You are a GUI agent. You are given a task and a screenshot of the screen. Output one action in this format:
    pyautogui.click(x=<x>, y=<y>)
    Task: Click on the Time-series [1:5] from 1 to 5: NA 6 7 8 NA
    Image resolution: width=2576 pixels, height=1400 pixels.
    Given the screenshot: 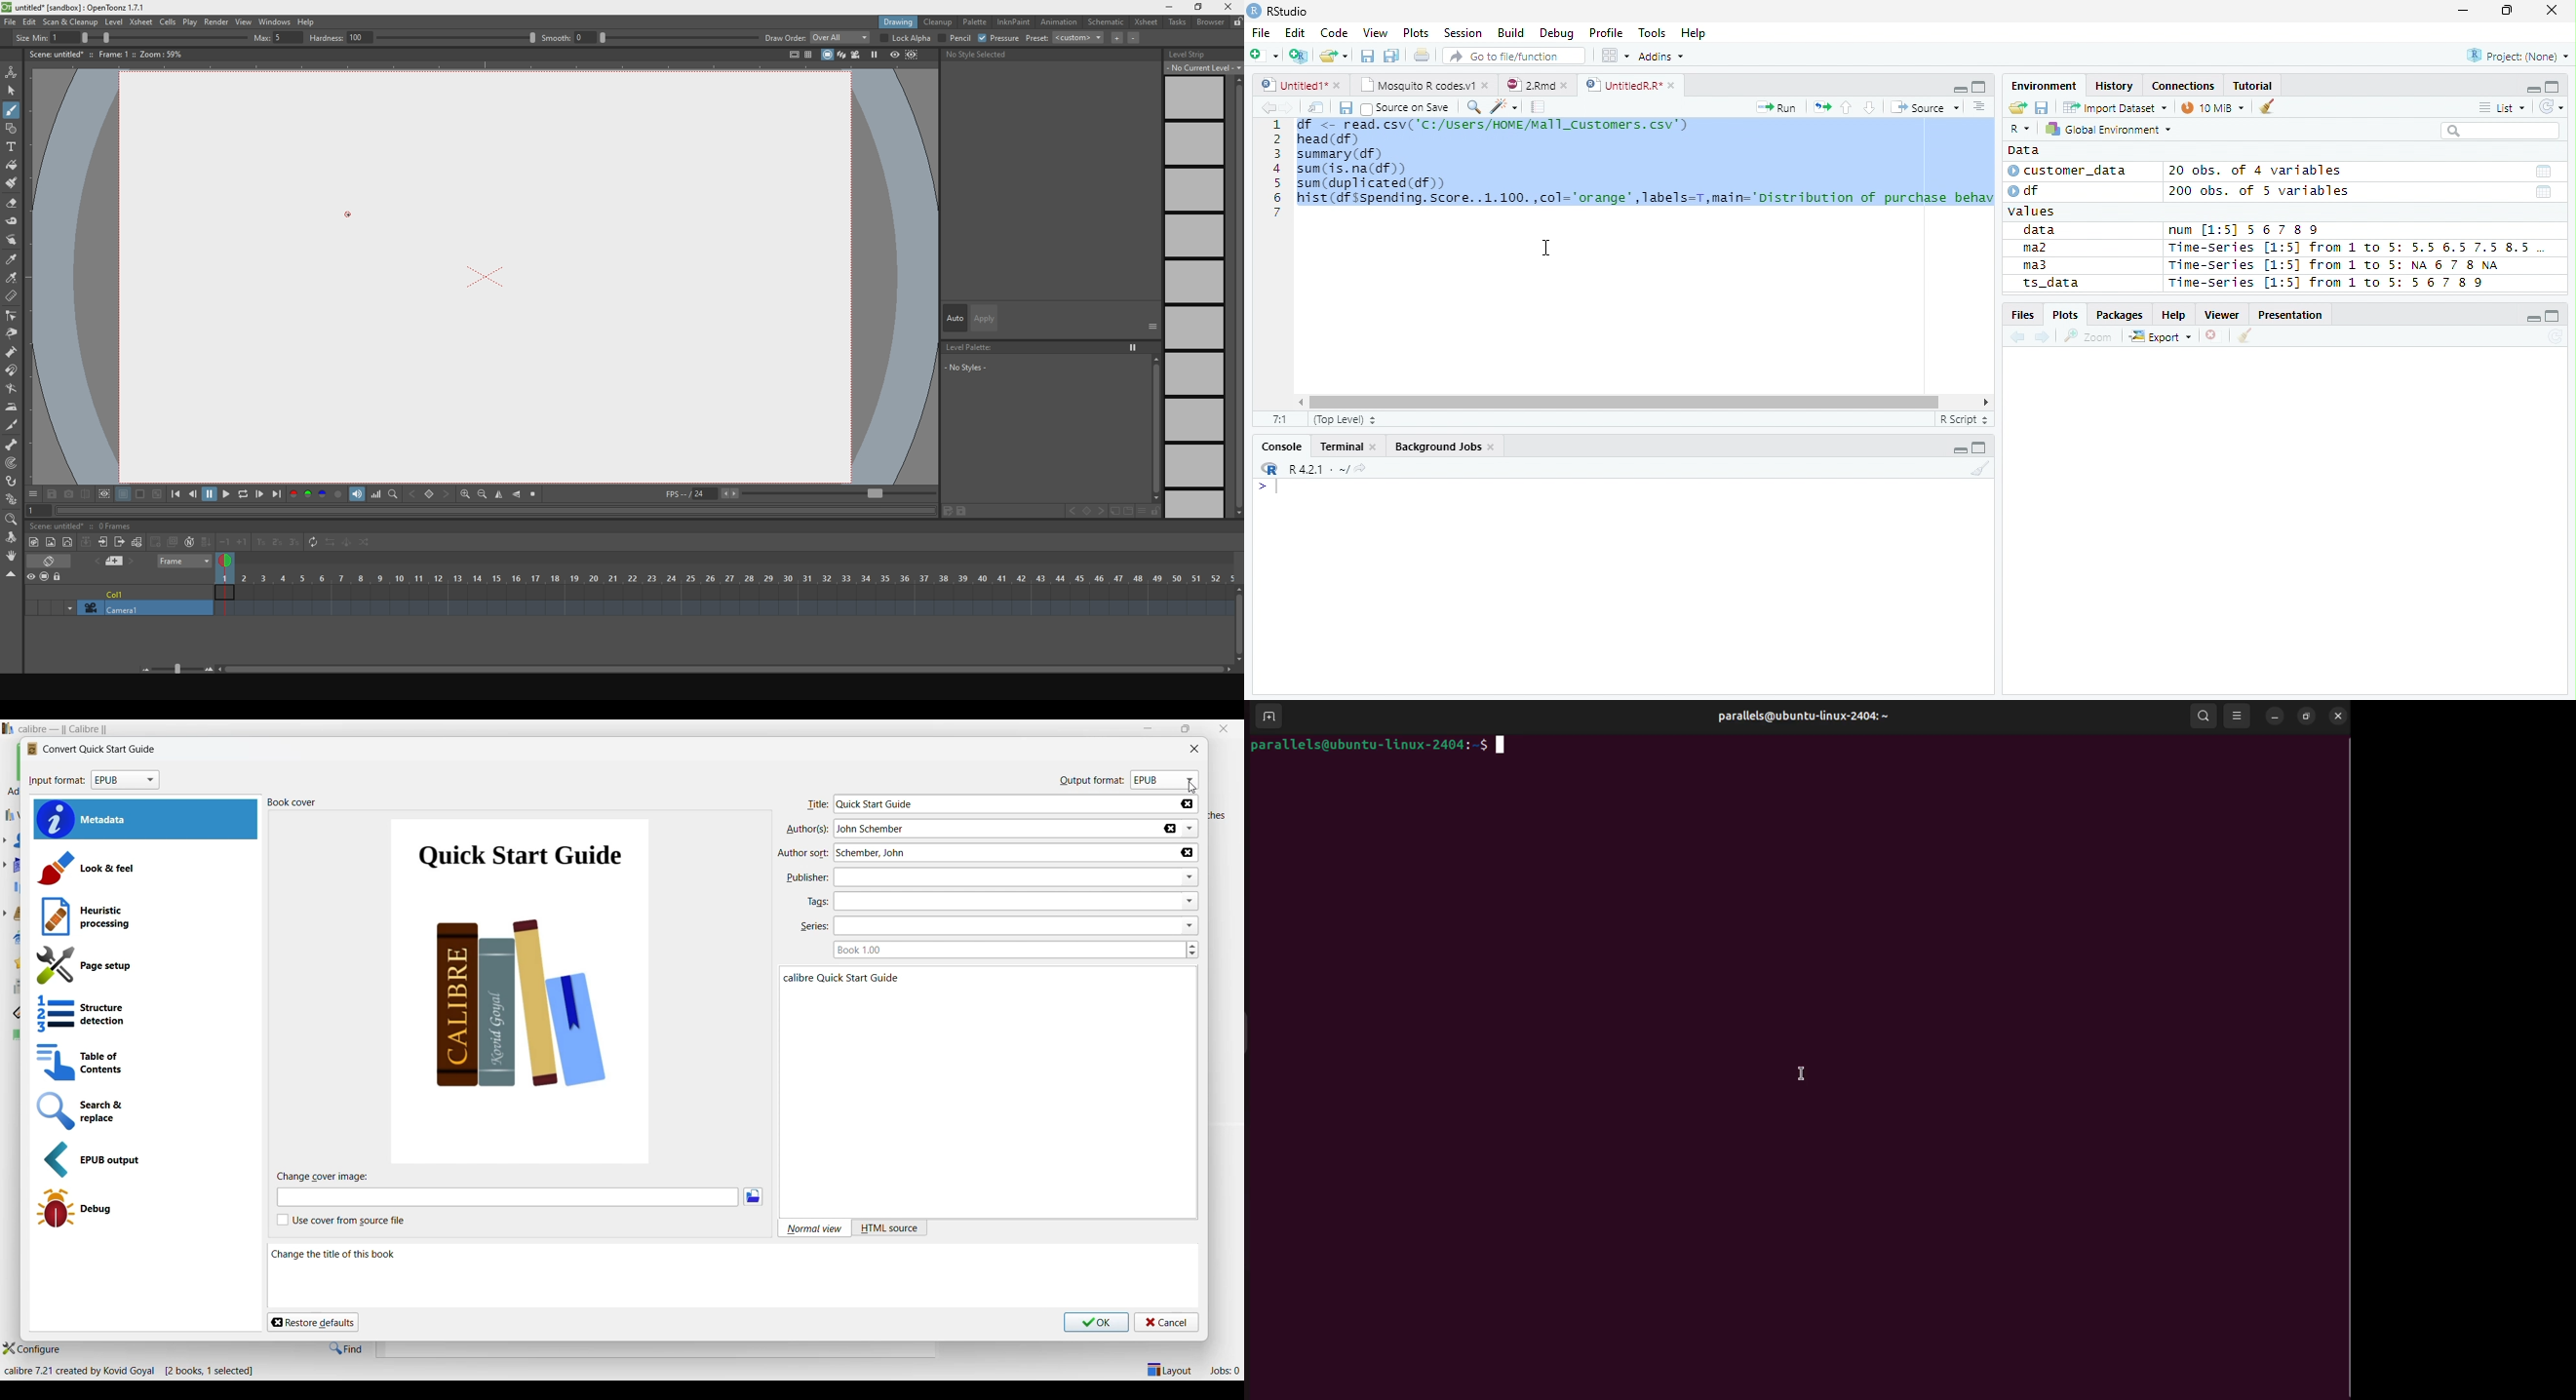 What is the action you would take?
    pyautogui.click(x=2342, y=266)
    